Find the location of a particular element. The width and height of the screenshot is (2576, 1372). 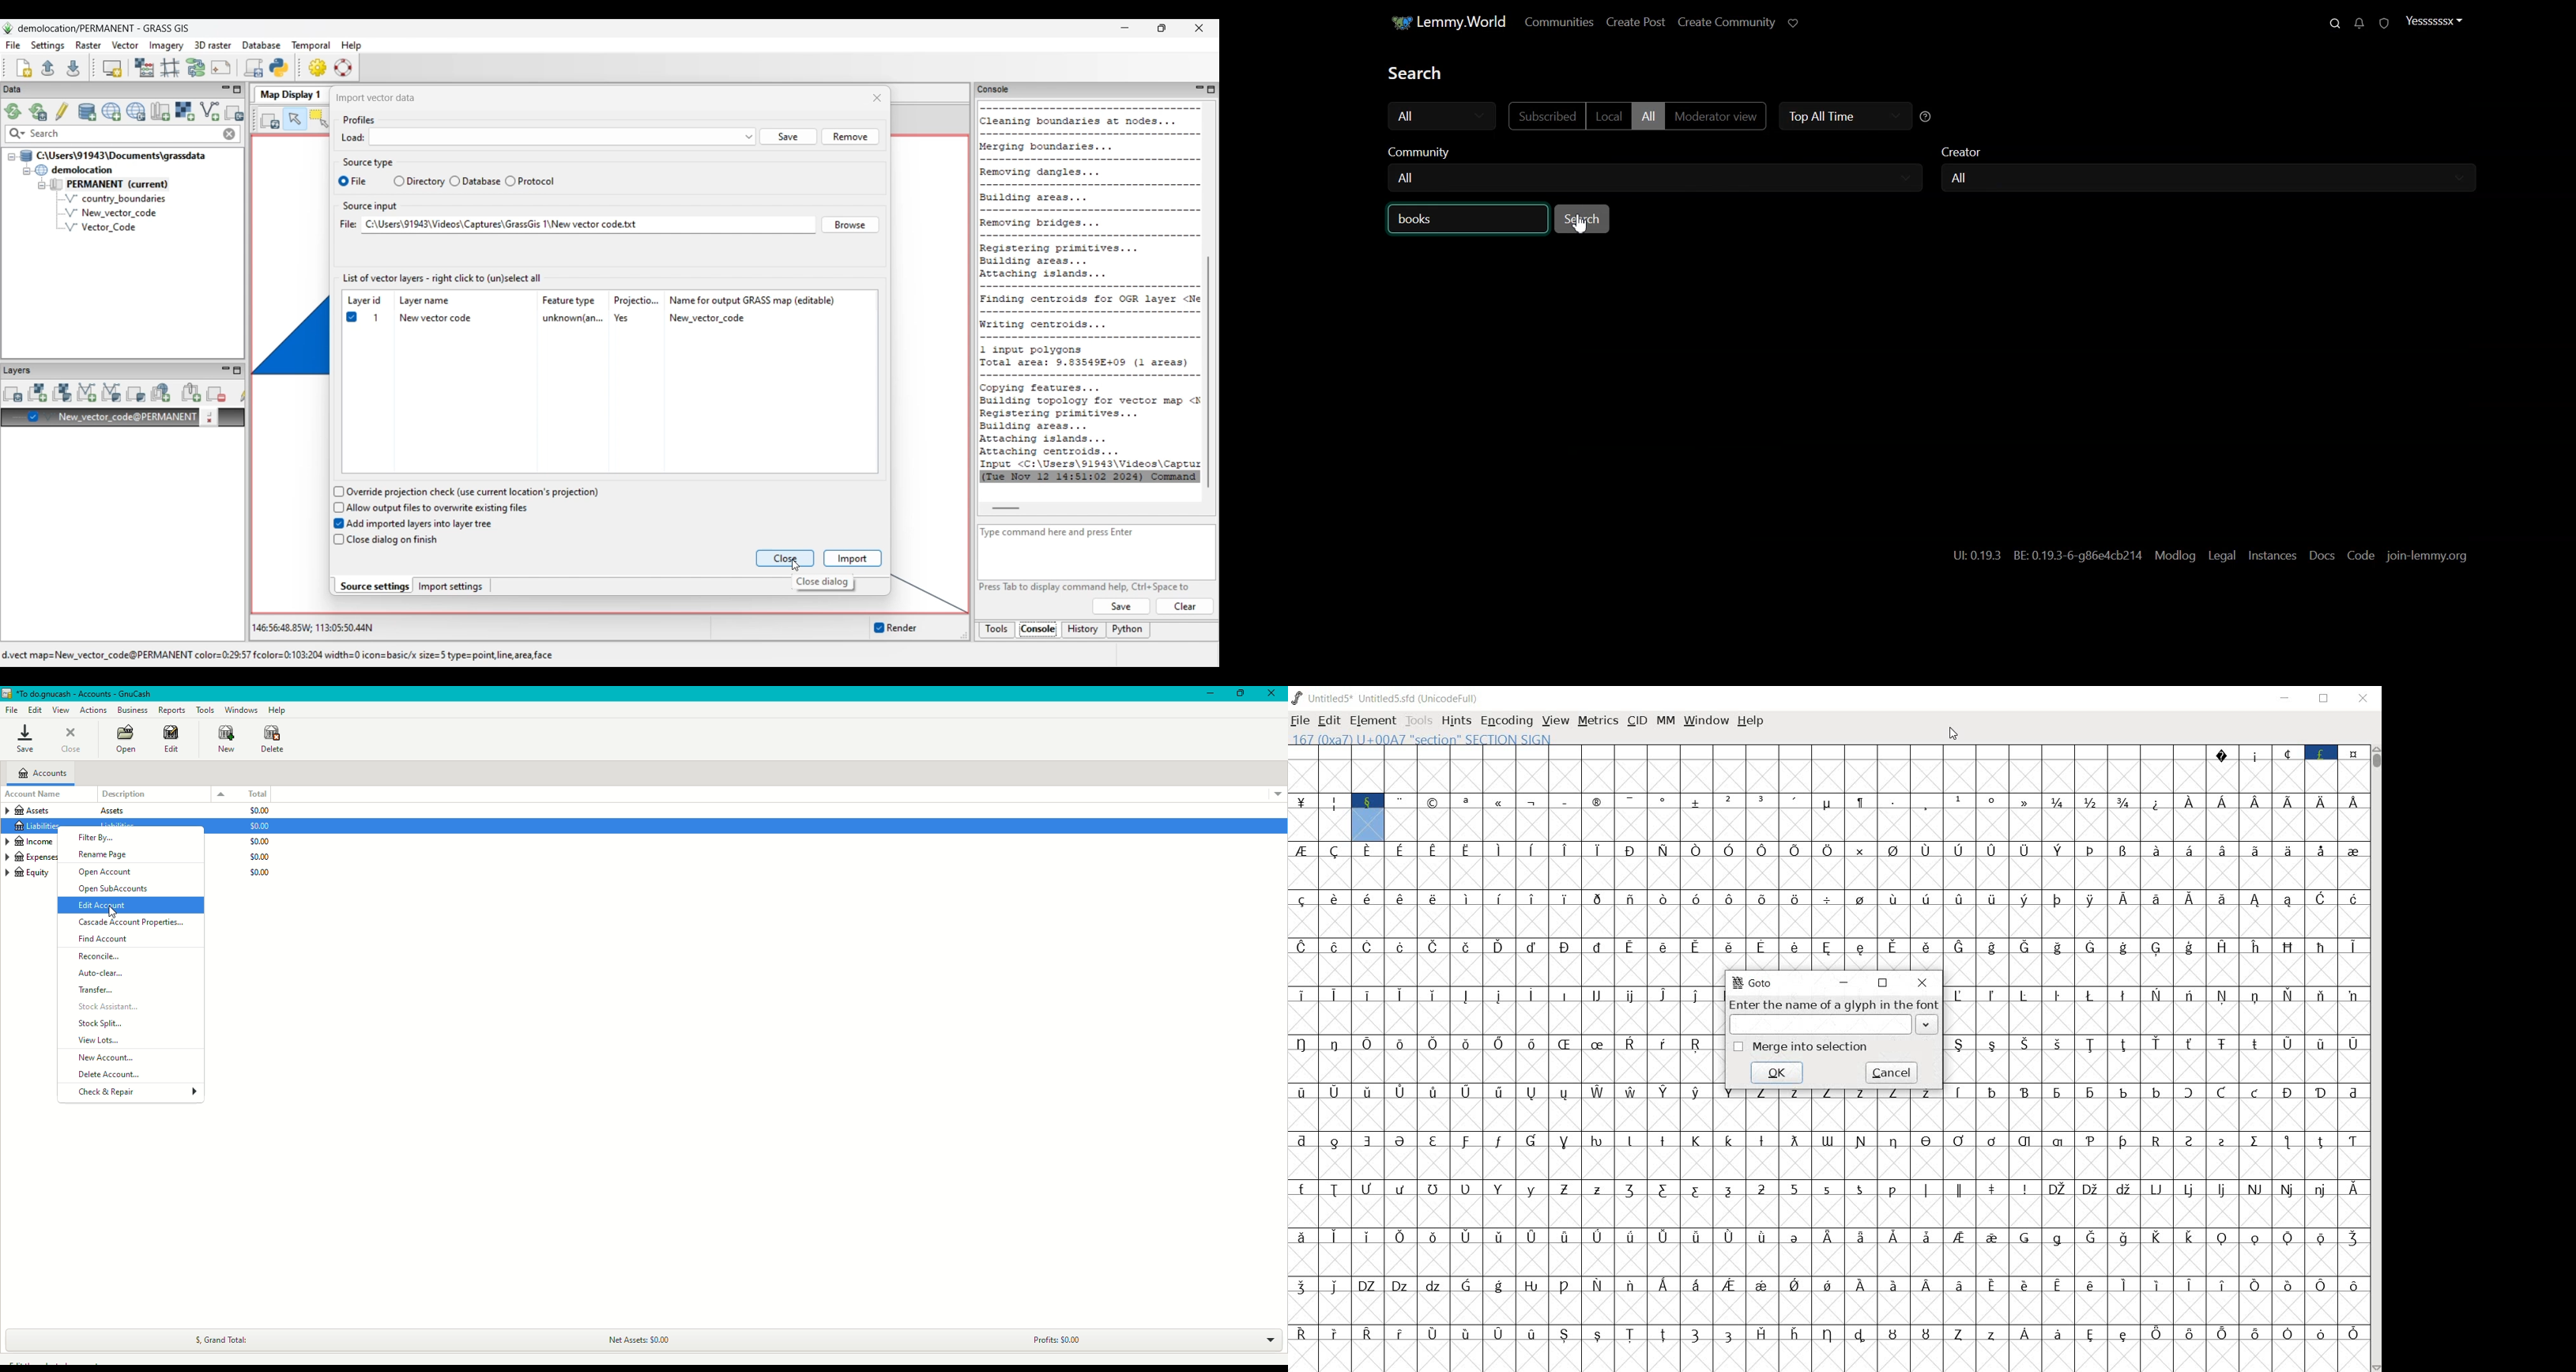

Edit is located at coordinates (34, 709).